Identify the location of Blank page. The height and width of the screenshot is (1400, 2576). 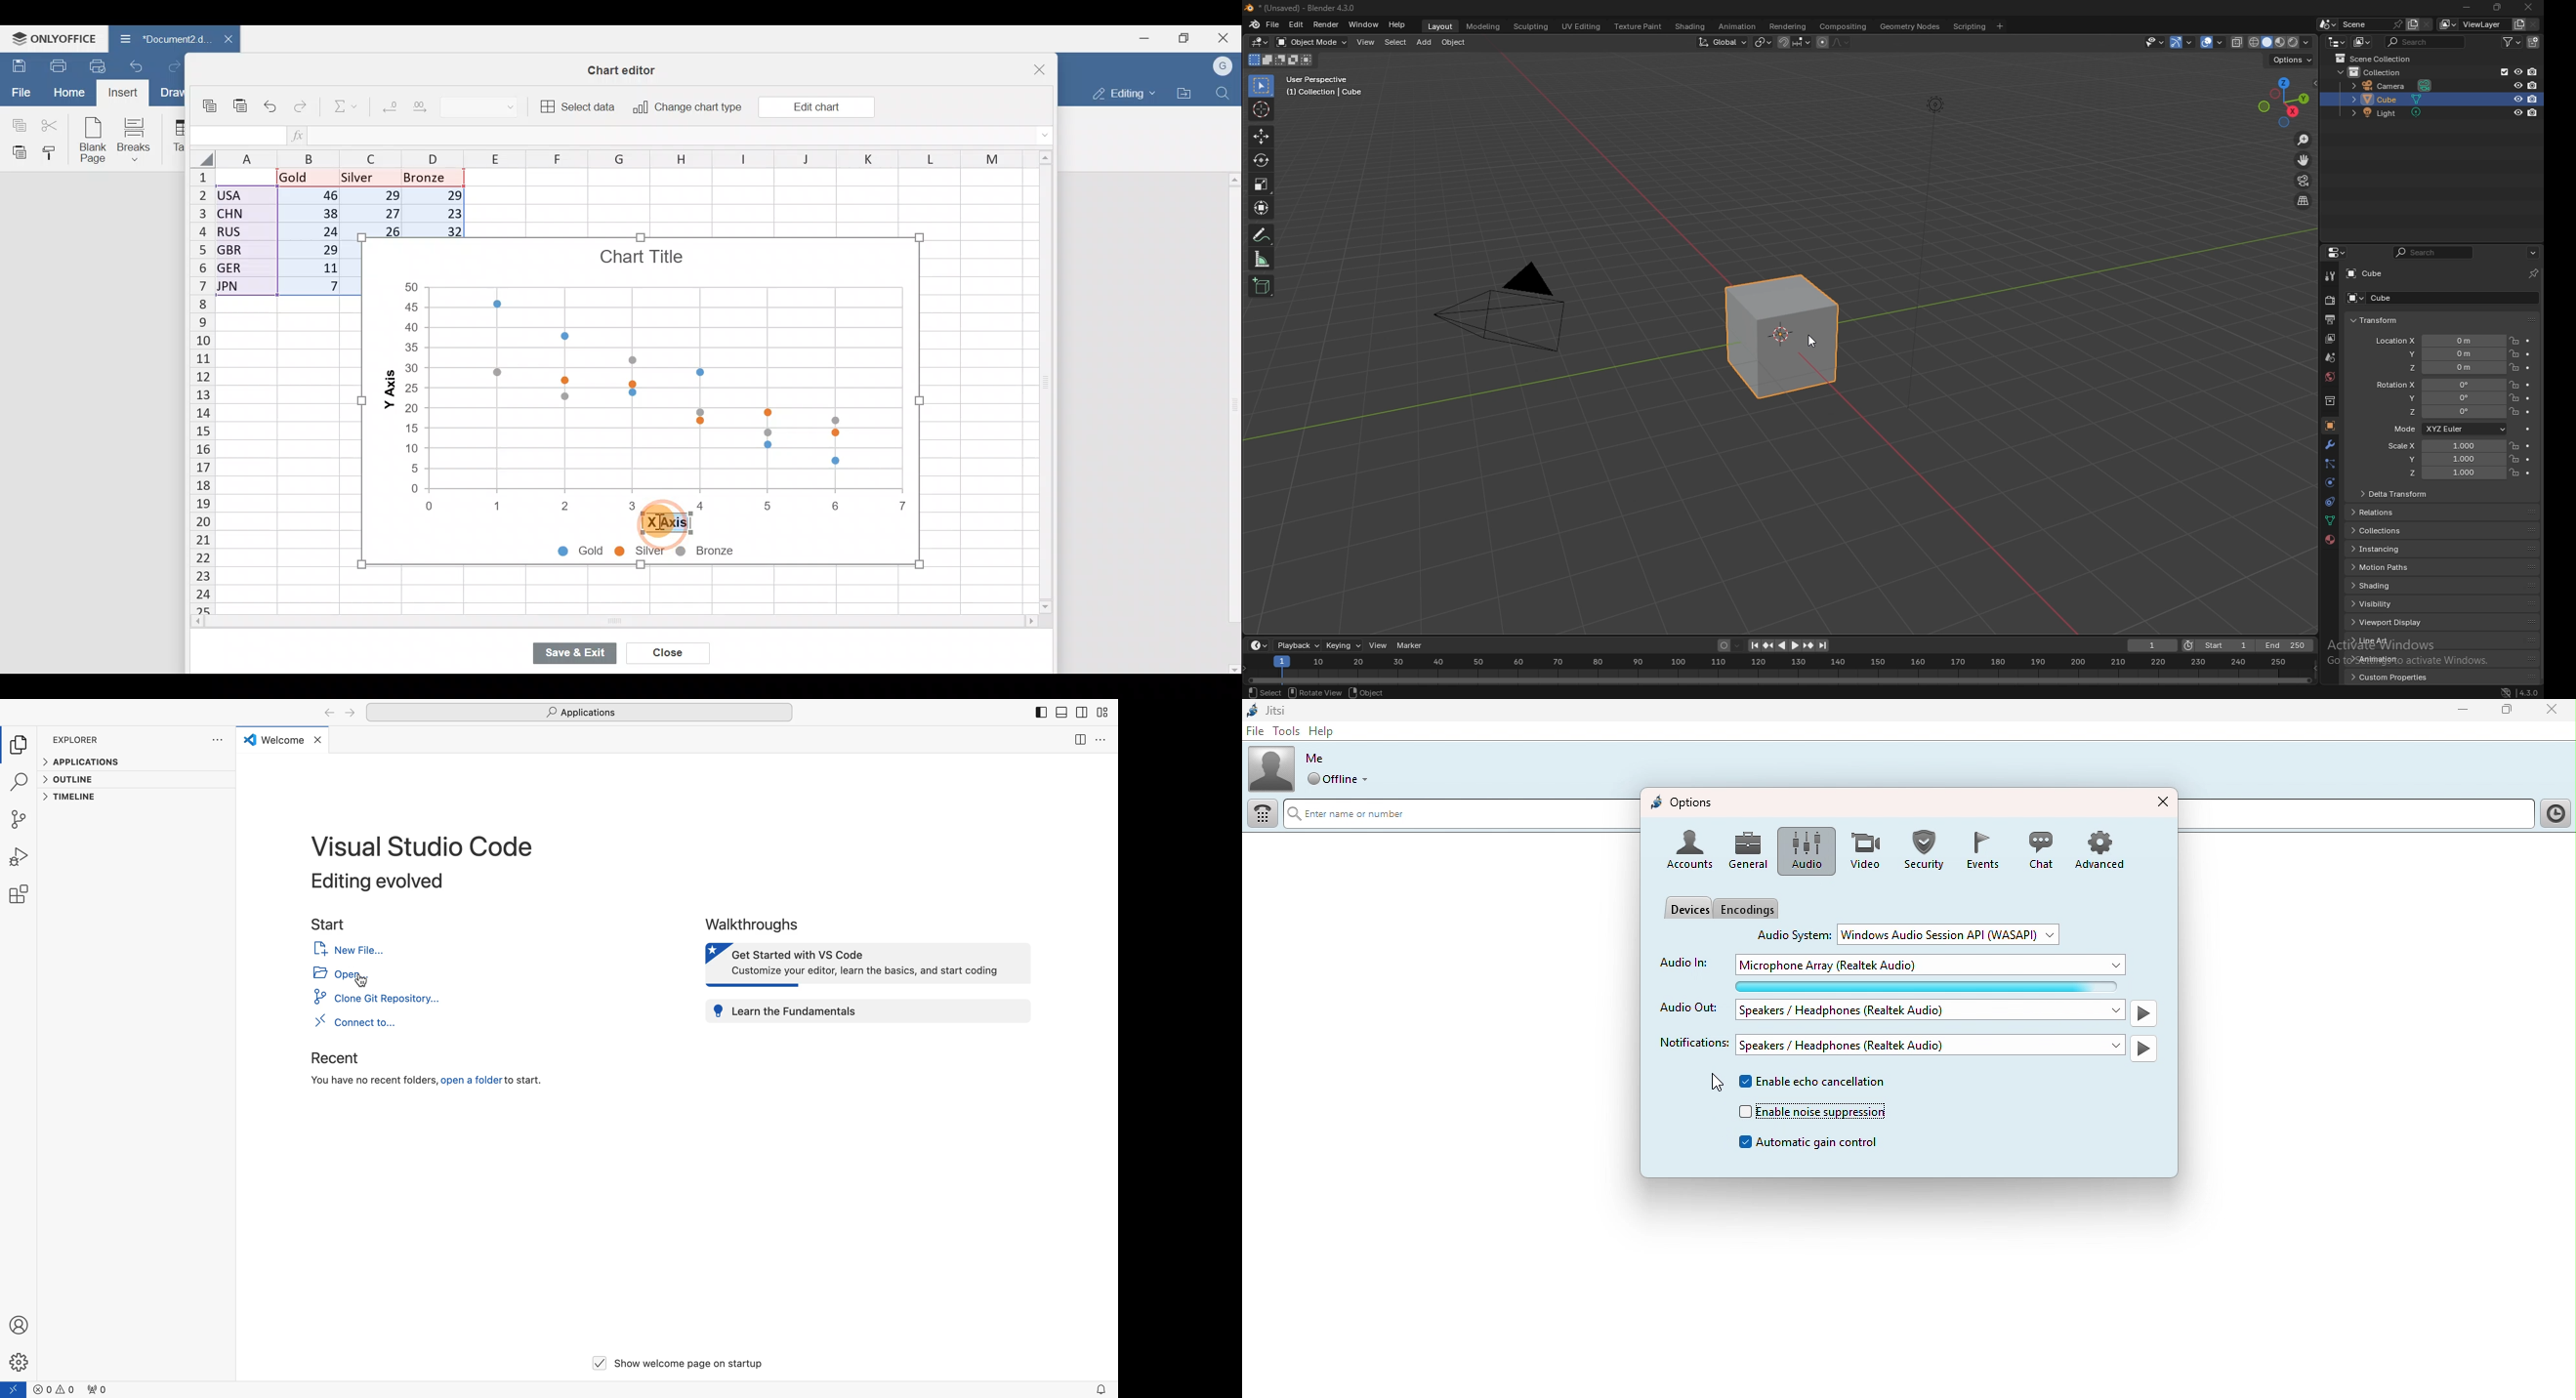
(95, 141).